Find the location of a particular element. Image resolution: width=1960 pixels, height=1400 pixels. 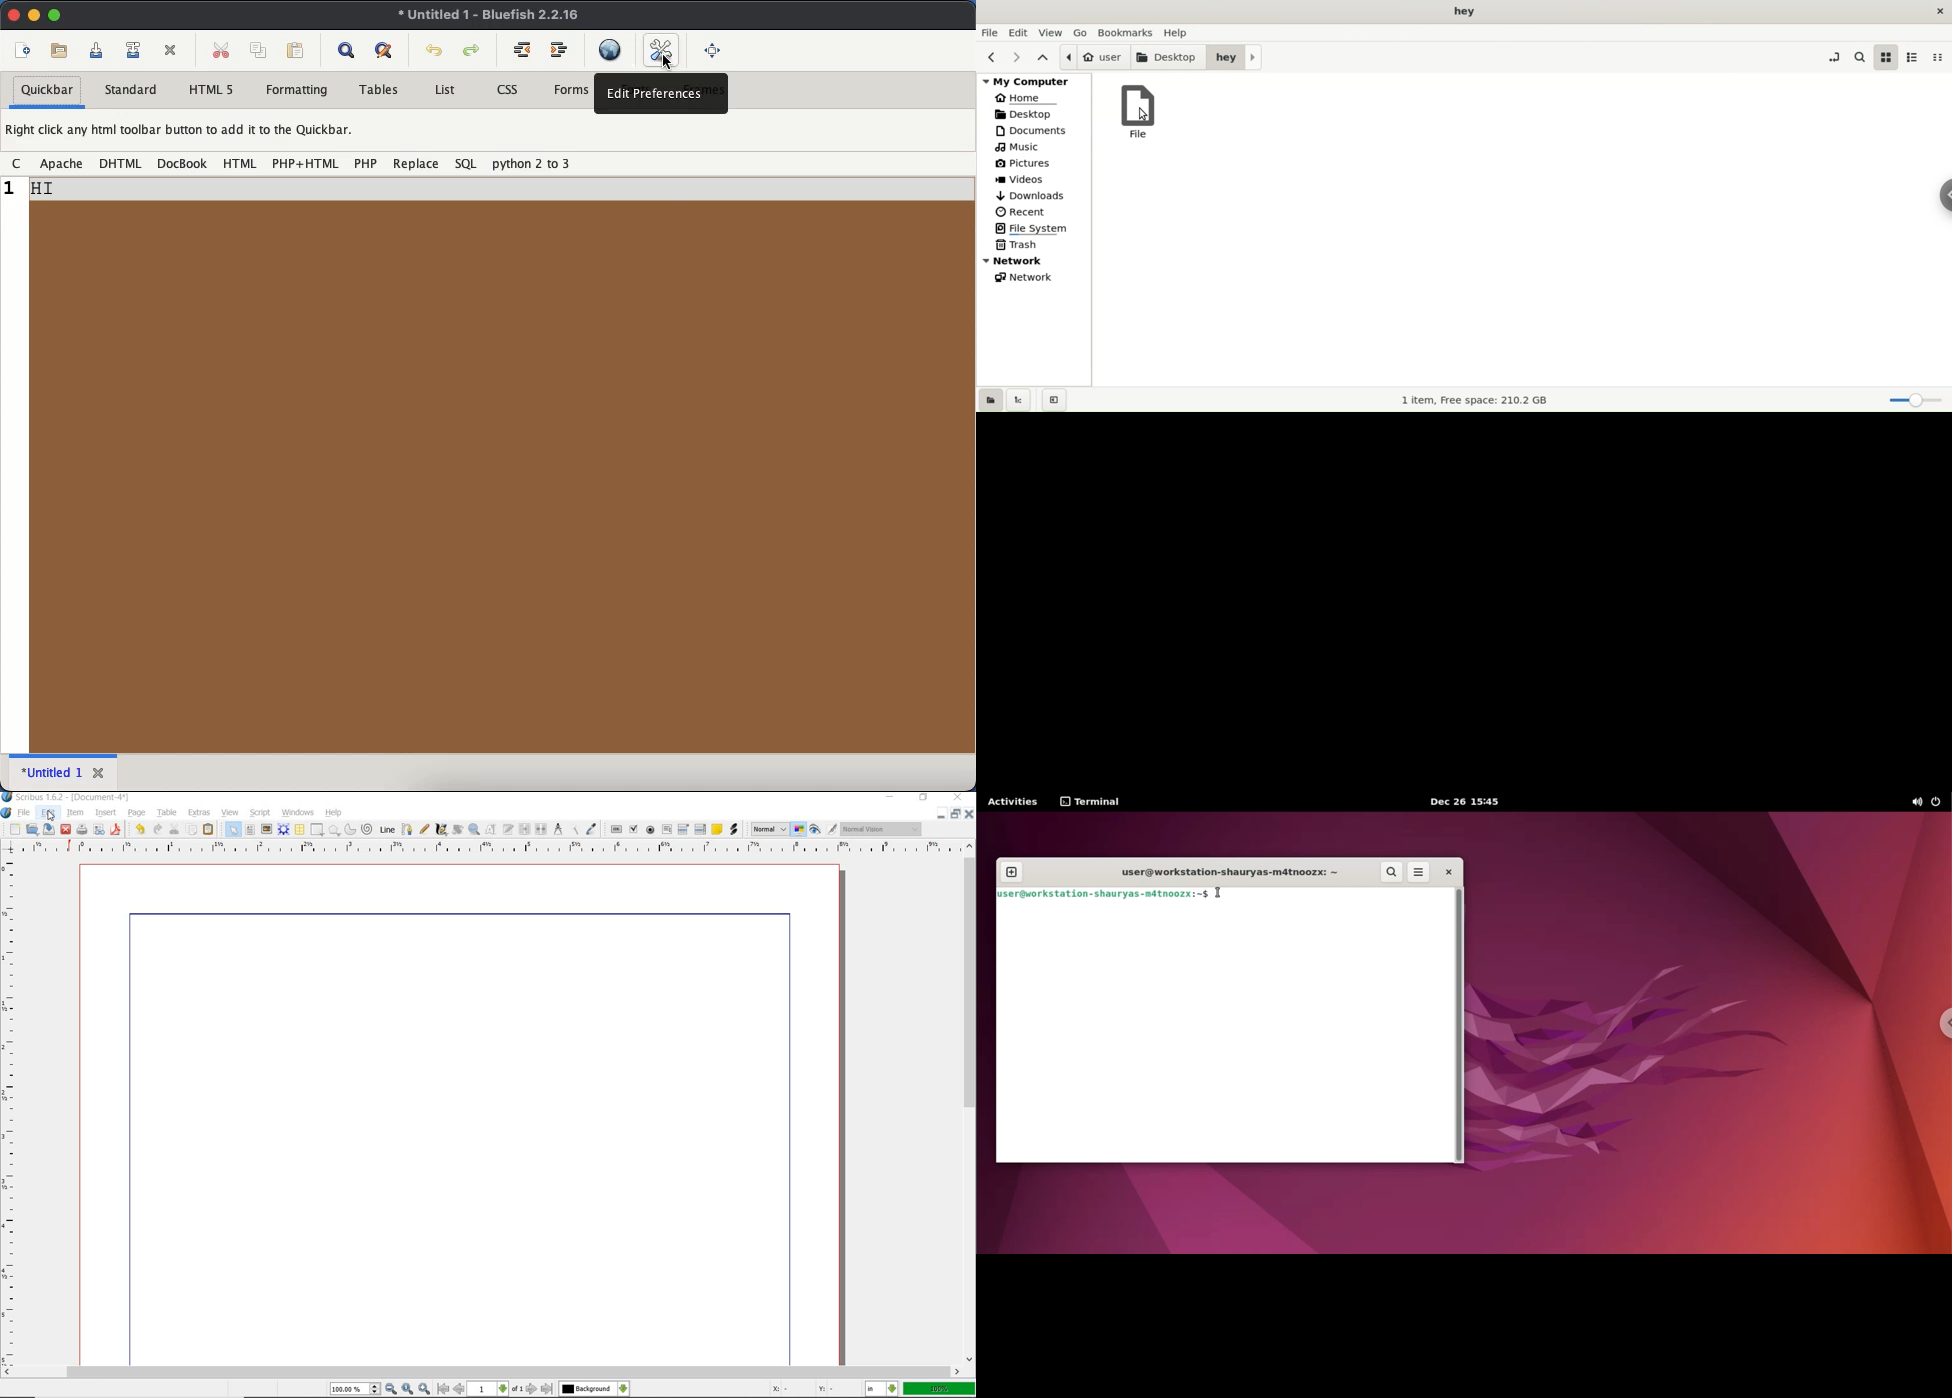

html 5 is located at coordinates (212, 89).